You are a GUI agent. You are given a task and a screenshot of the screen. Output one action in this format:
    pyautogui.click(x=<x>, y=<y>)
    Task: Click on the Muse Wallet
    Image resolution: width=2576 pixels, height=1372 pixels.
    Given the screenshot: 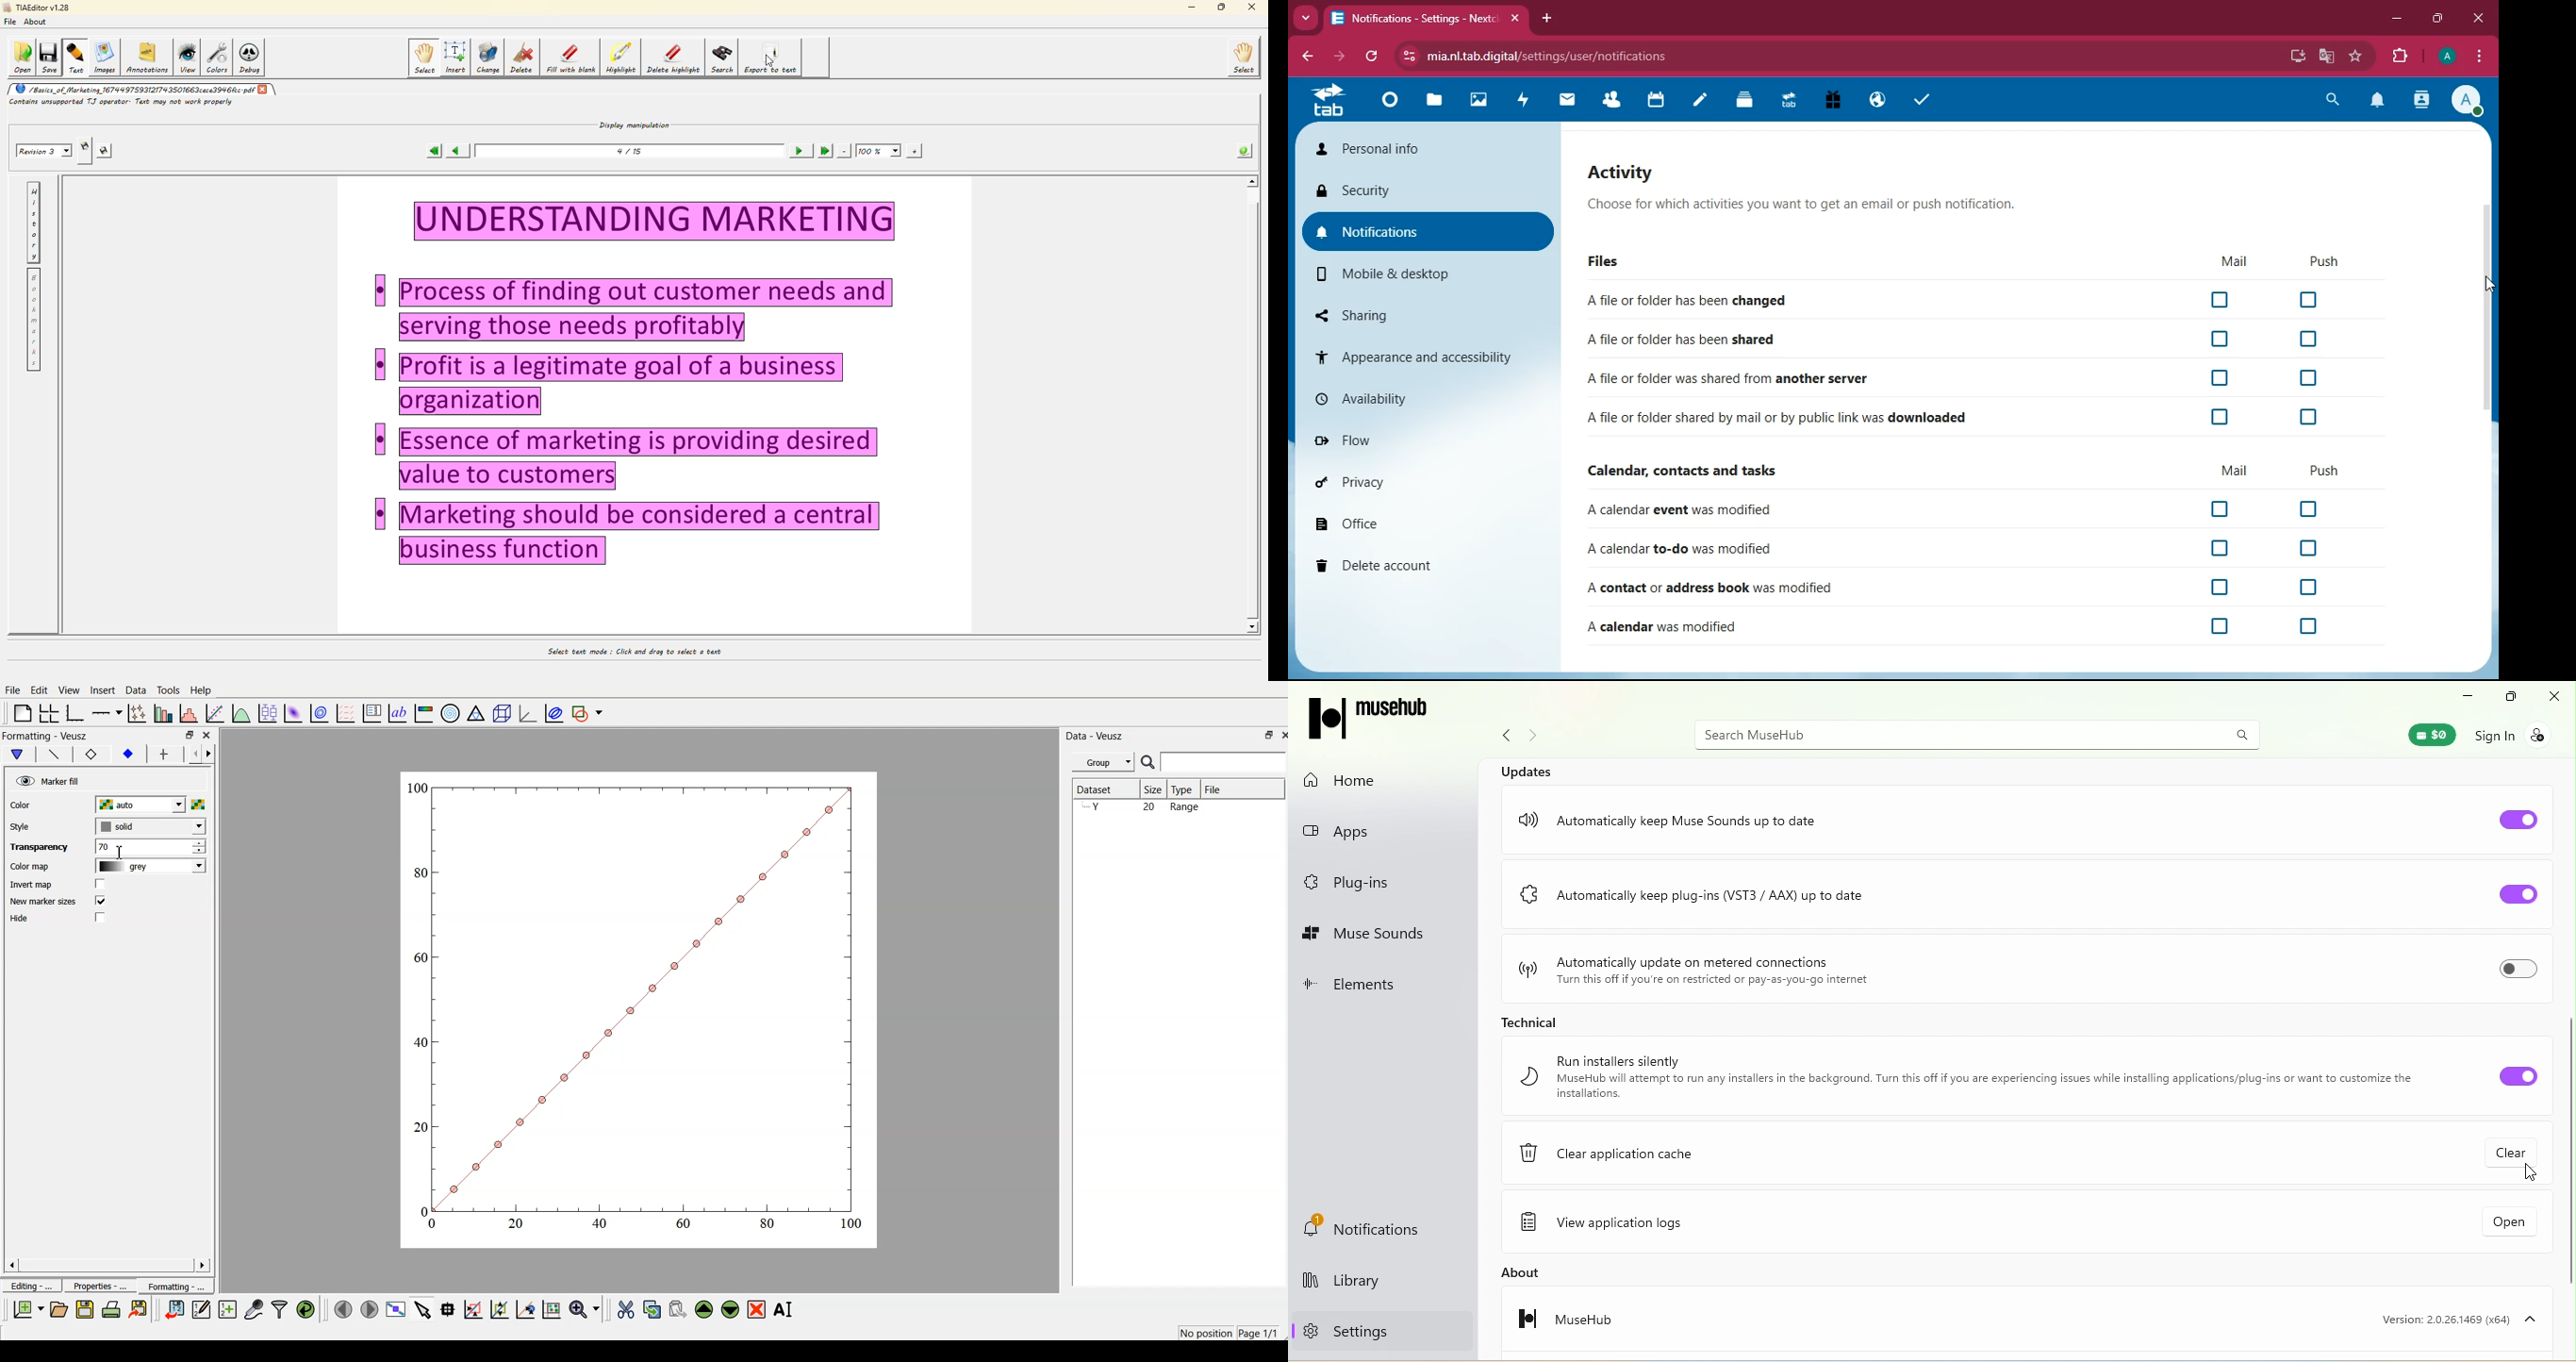 What is the action you would take?
    pyautogui.click(x=2422, y=734)
    